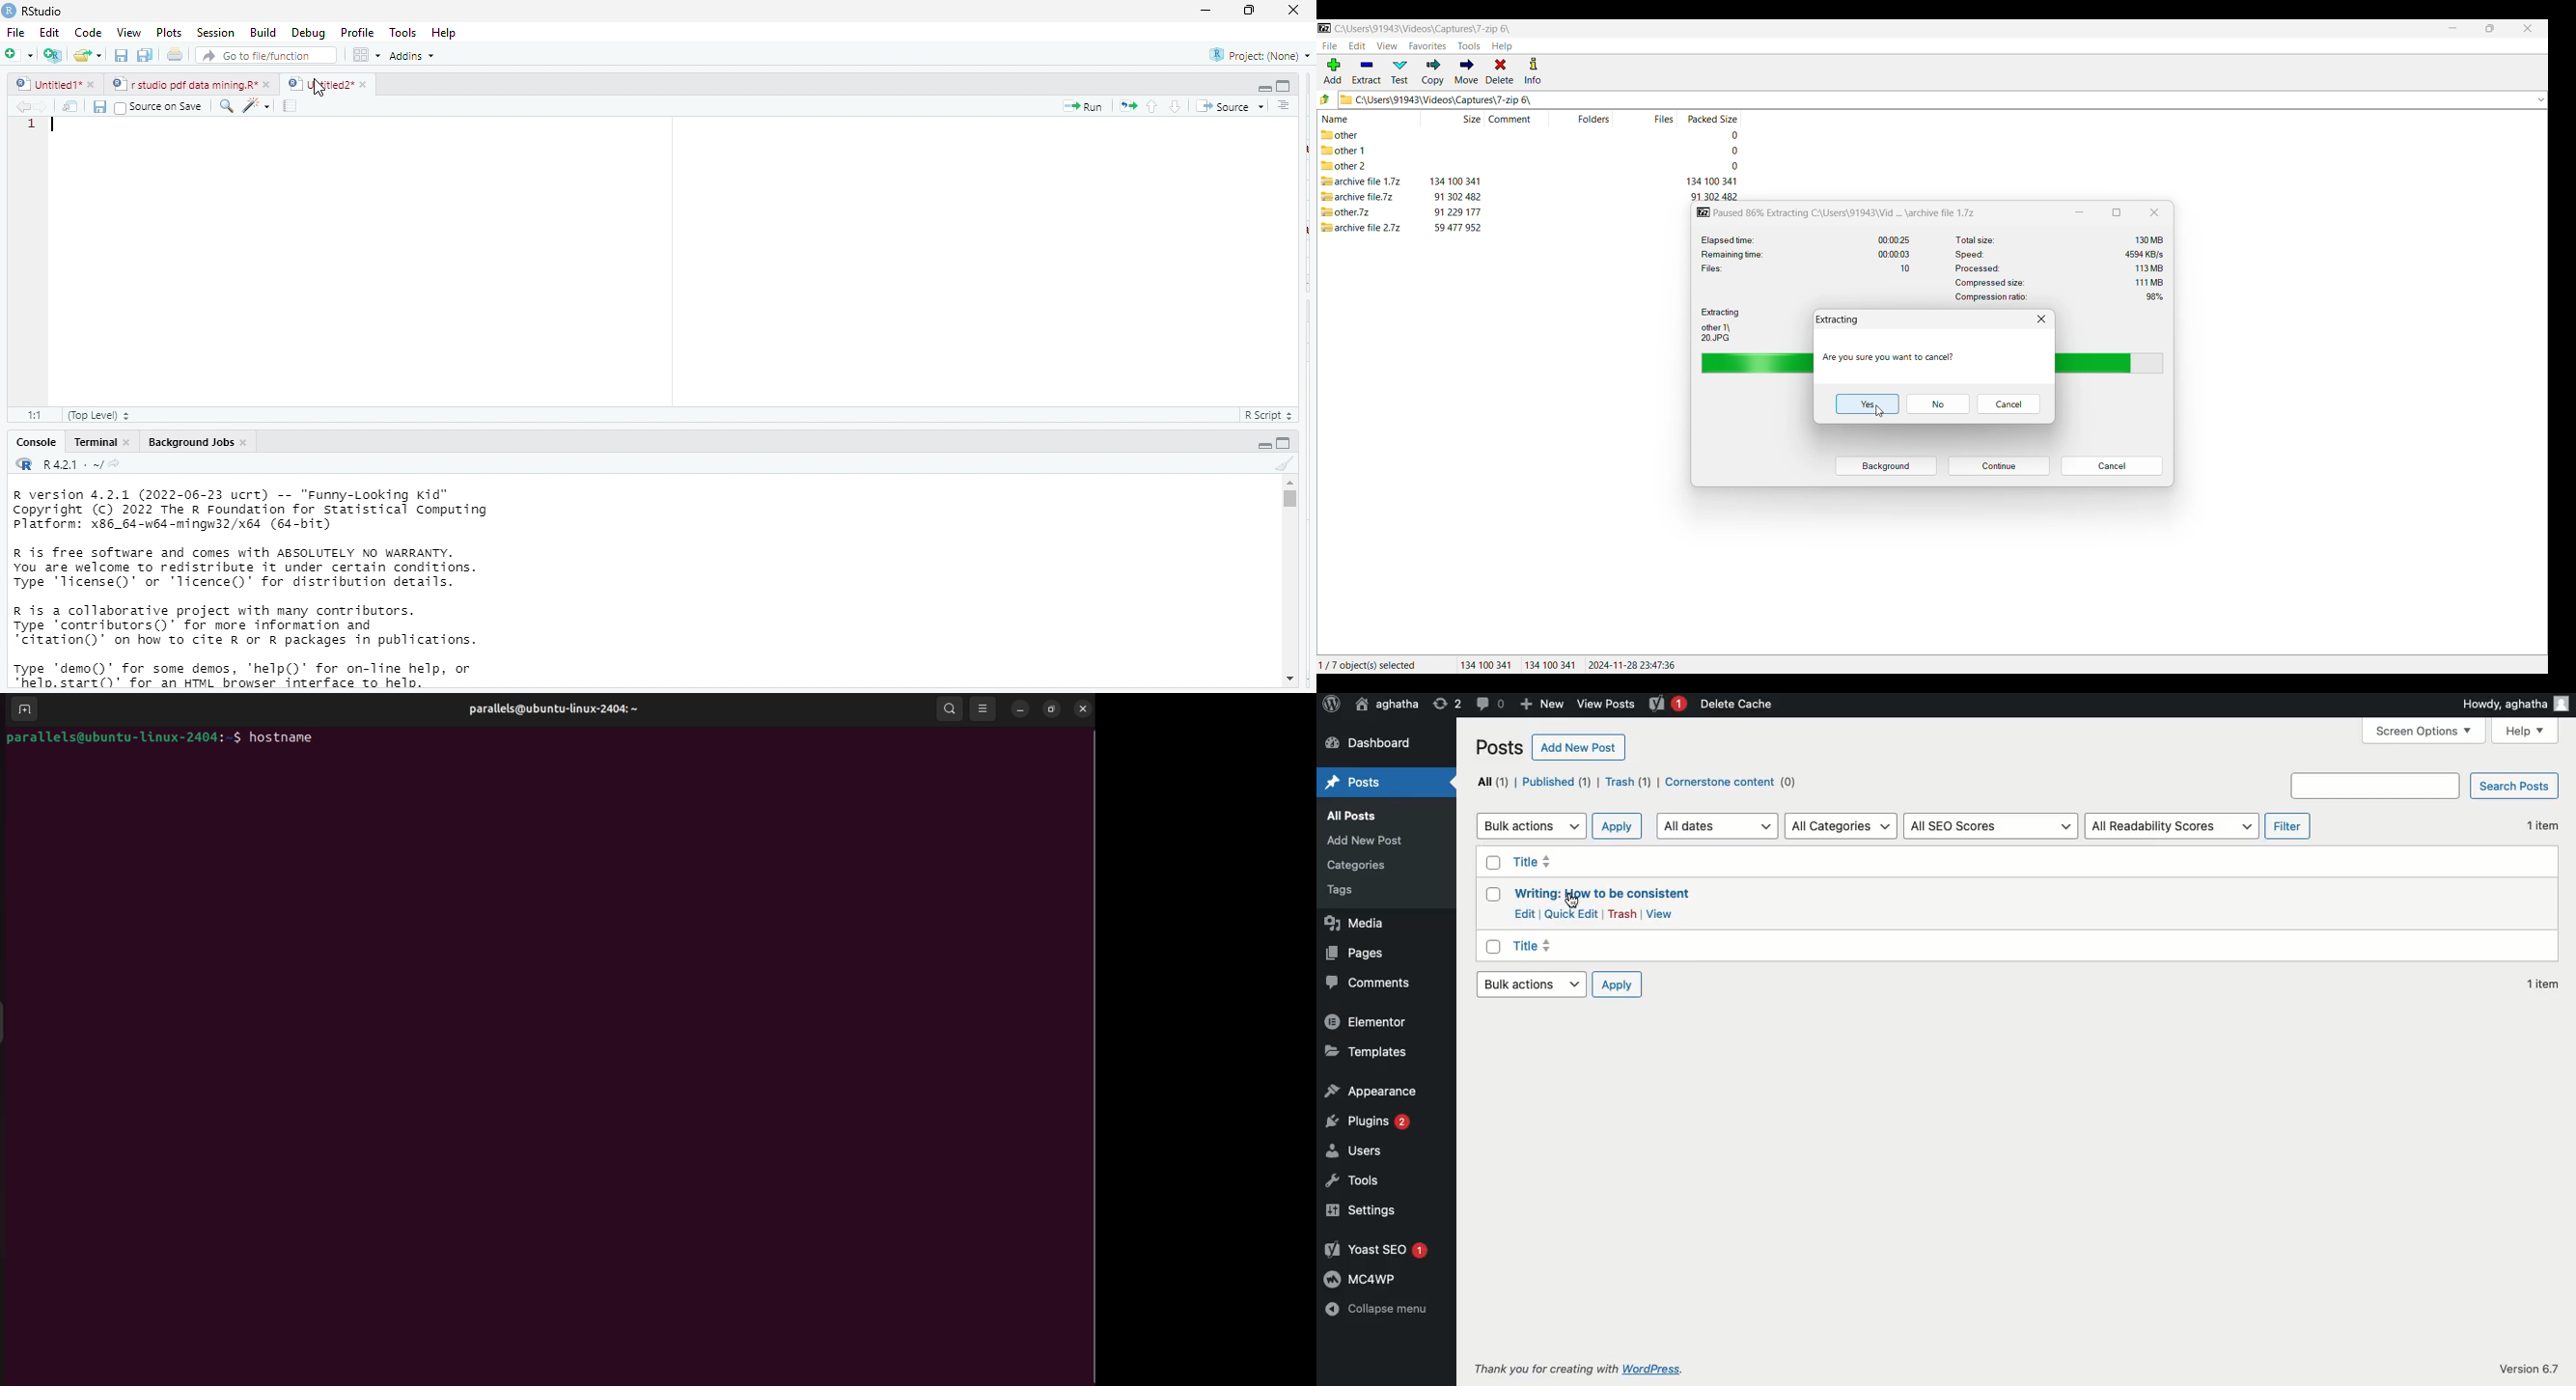 This screenshot has width=2576, height=1400. What do you see at coordinates (94, 442) in the screenshot?
I see `terminal` at bounding box center [94, 442].